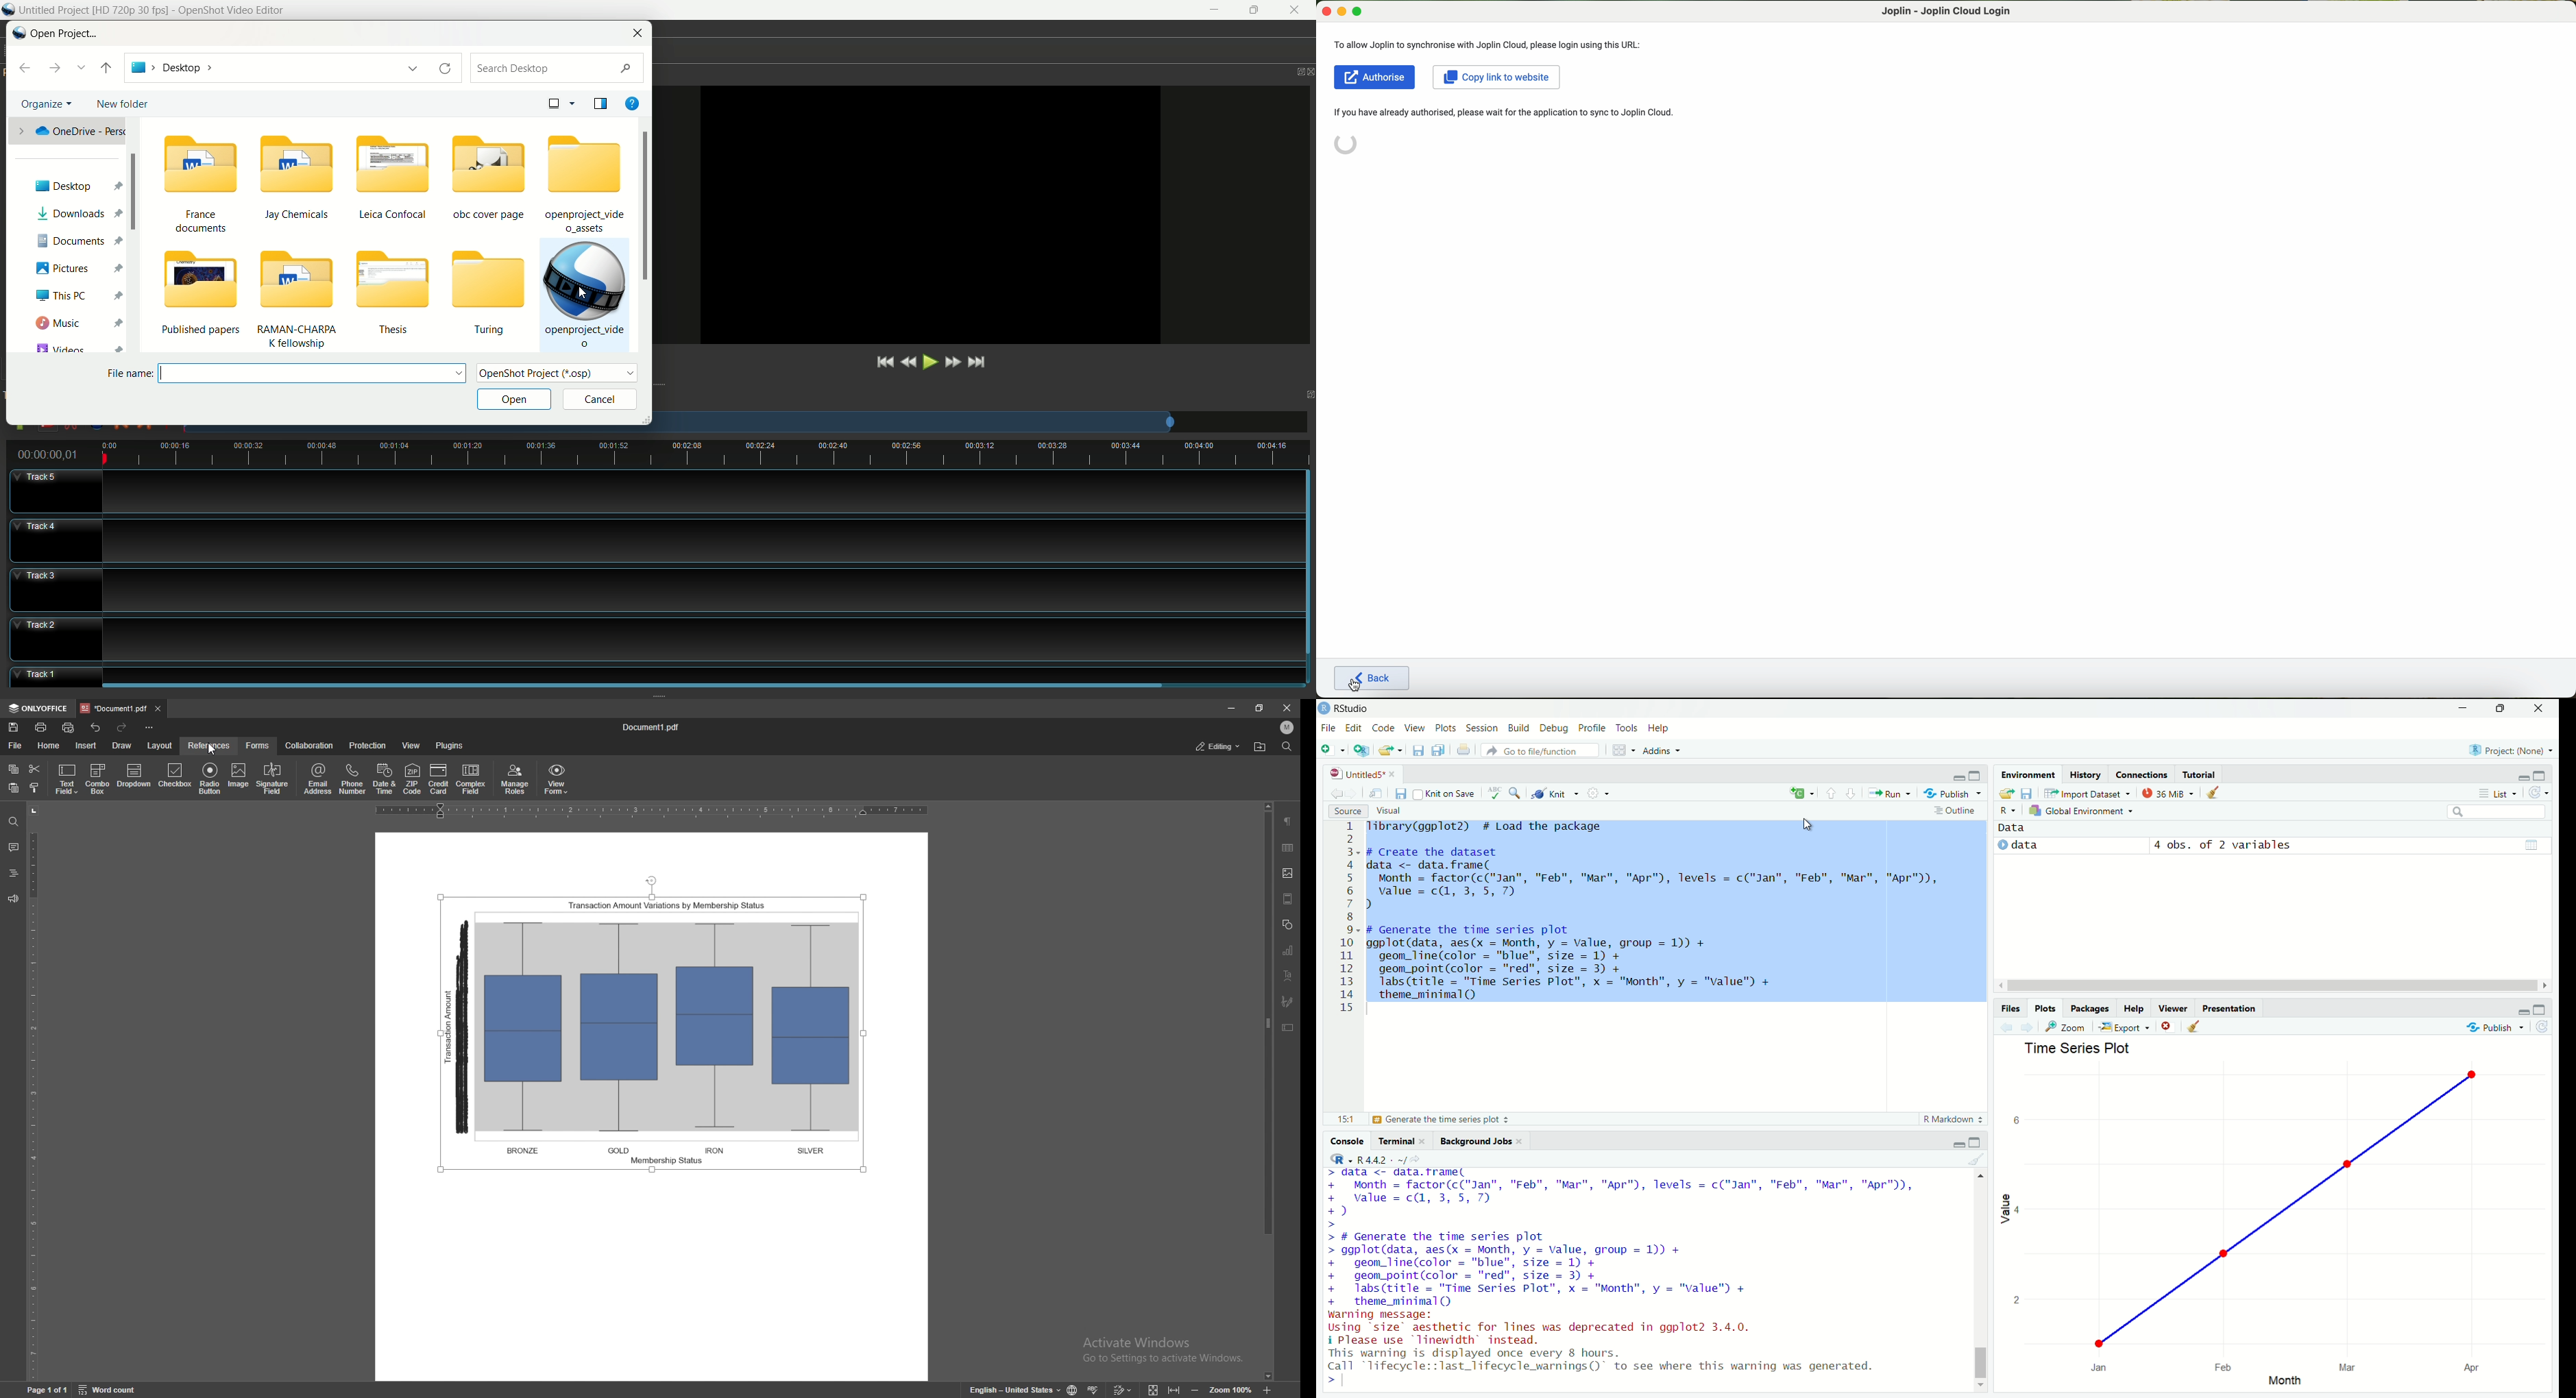 This screenshot has height=1400, width=2576. Describe the element at coordinates (927, 363) in the screenshot. I see `play` at that location.